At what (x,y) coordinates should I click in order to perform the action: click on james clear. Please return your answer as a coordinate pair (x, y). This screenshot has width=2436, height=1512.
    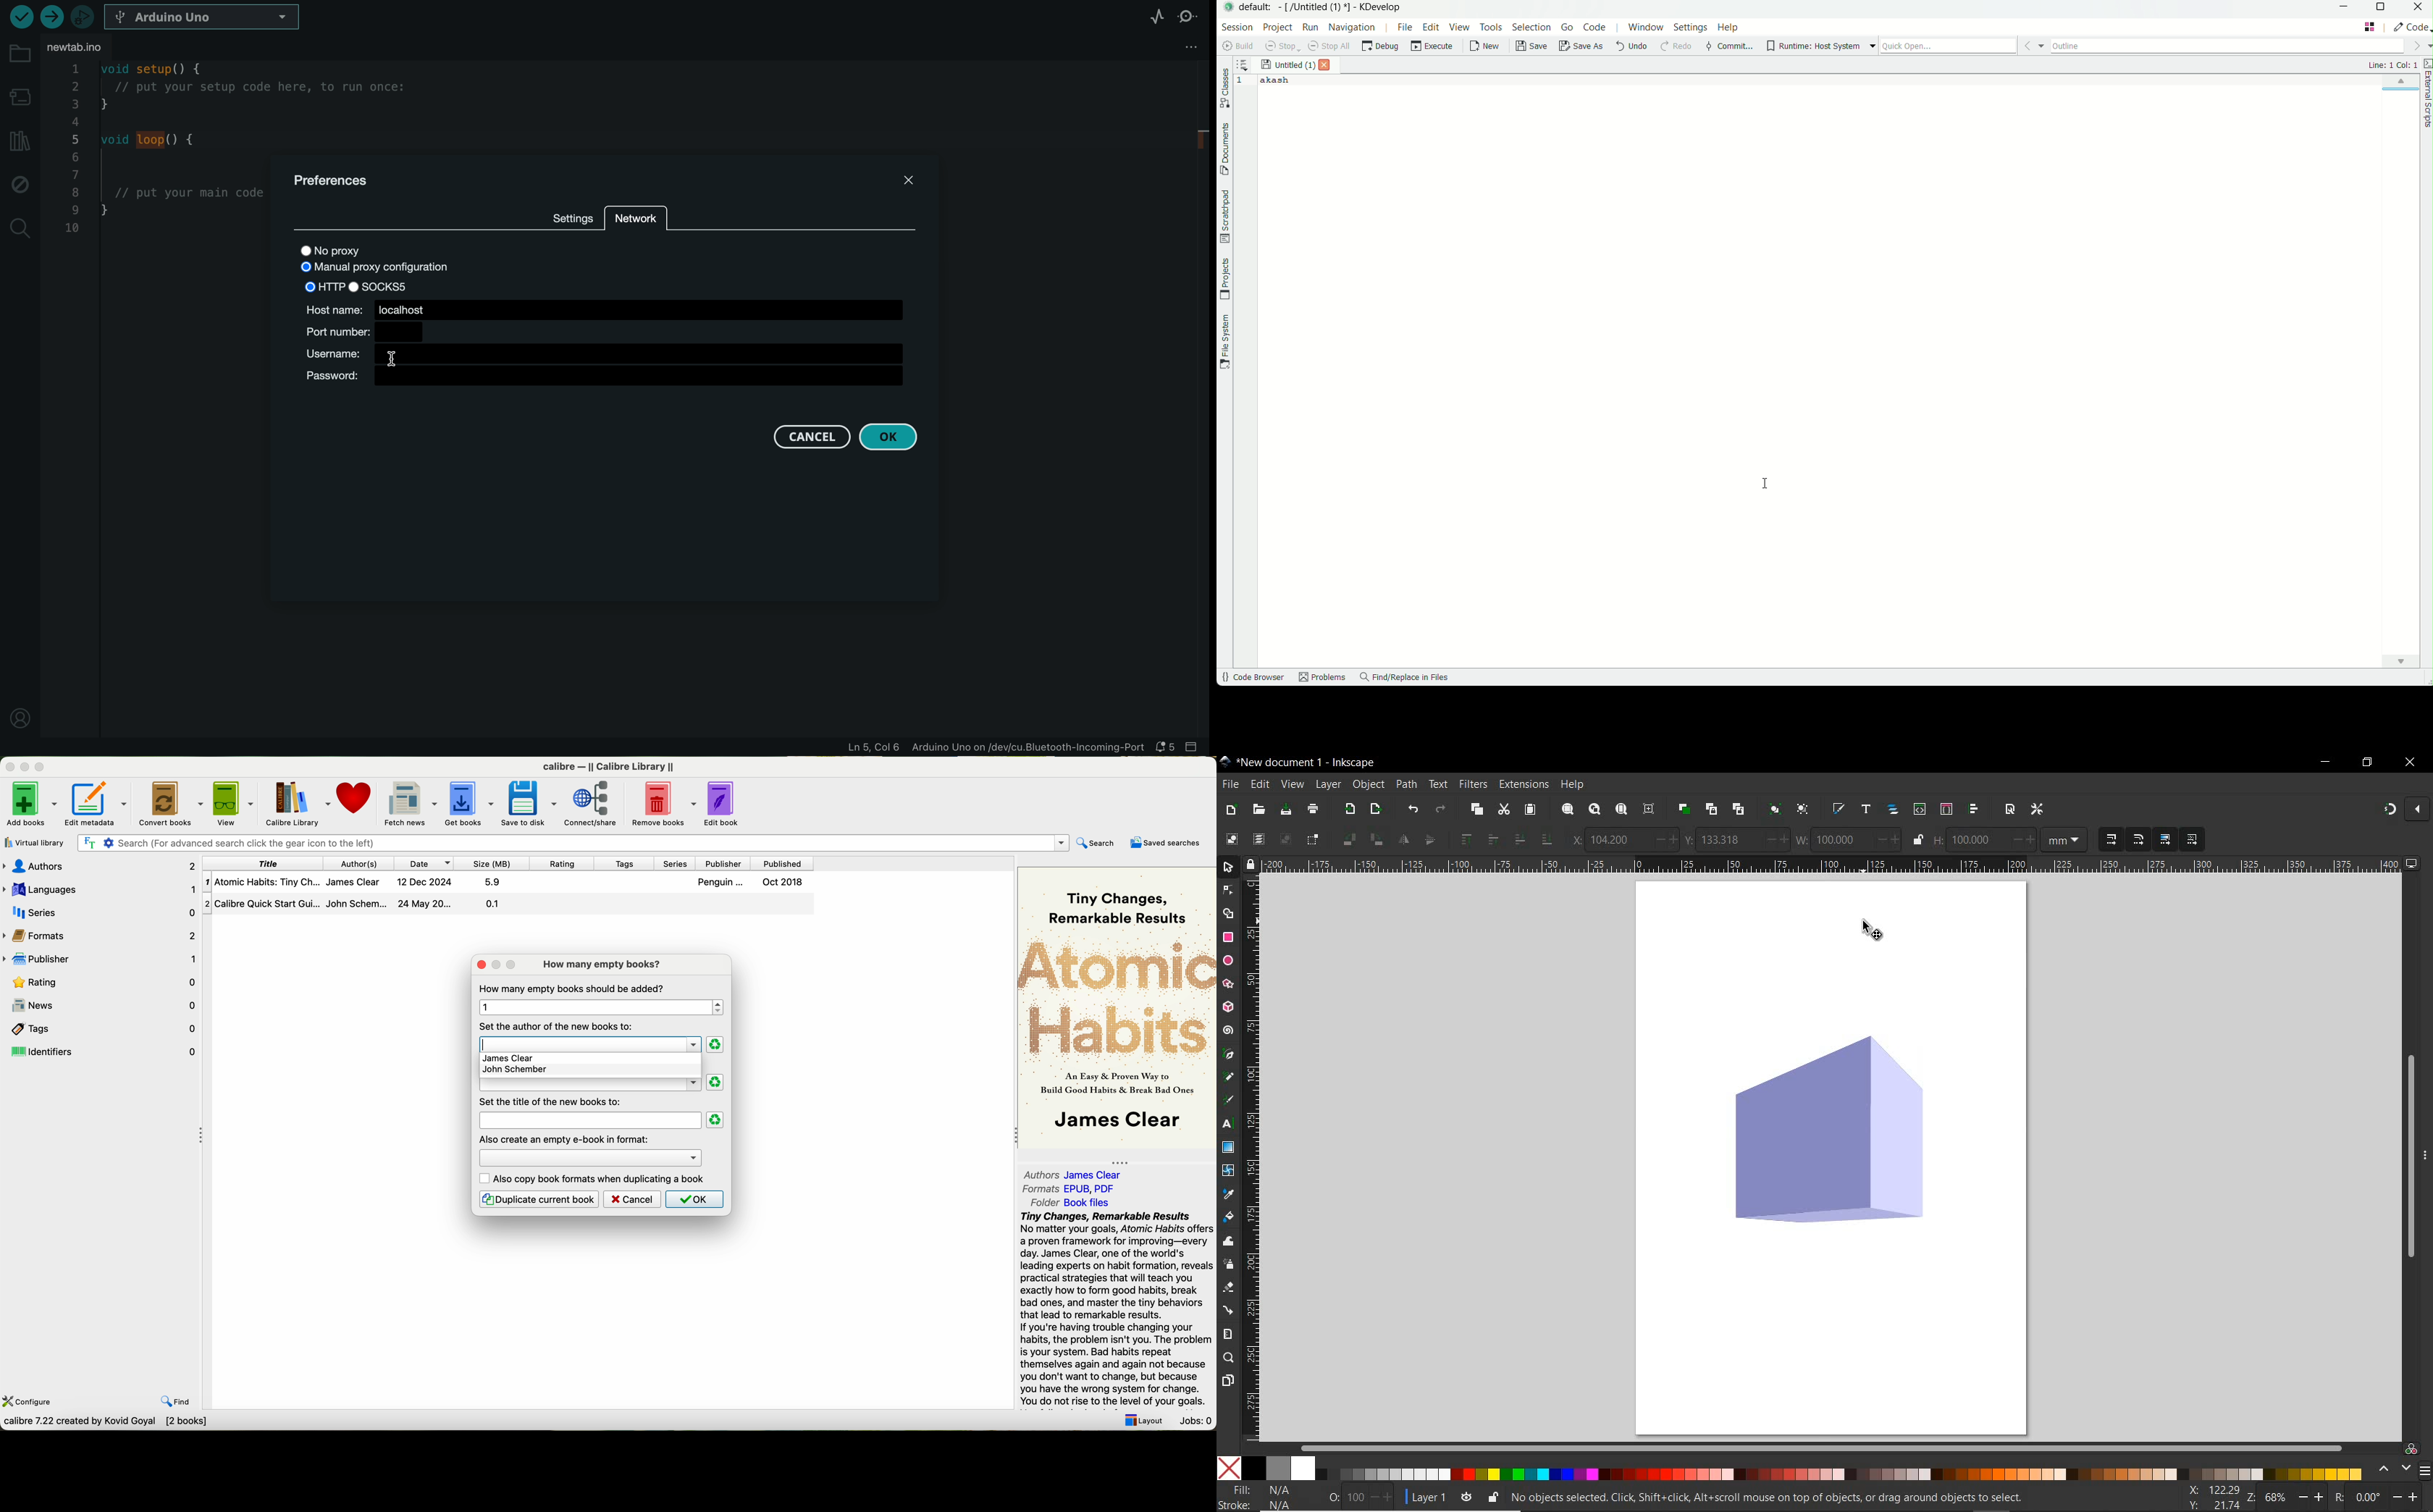
    Looking at the image, I should click on (590, 1058).